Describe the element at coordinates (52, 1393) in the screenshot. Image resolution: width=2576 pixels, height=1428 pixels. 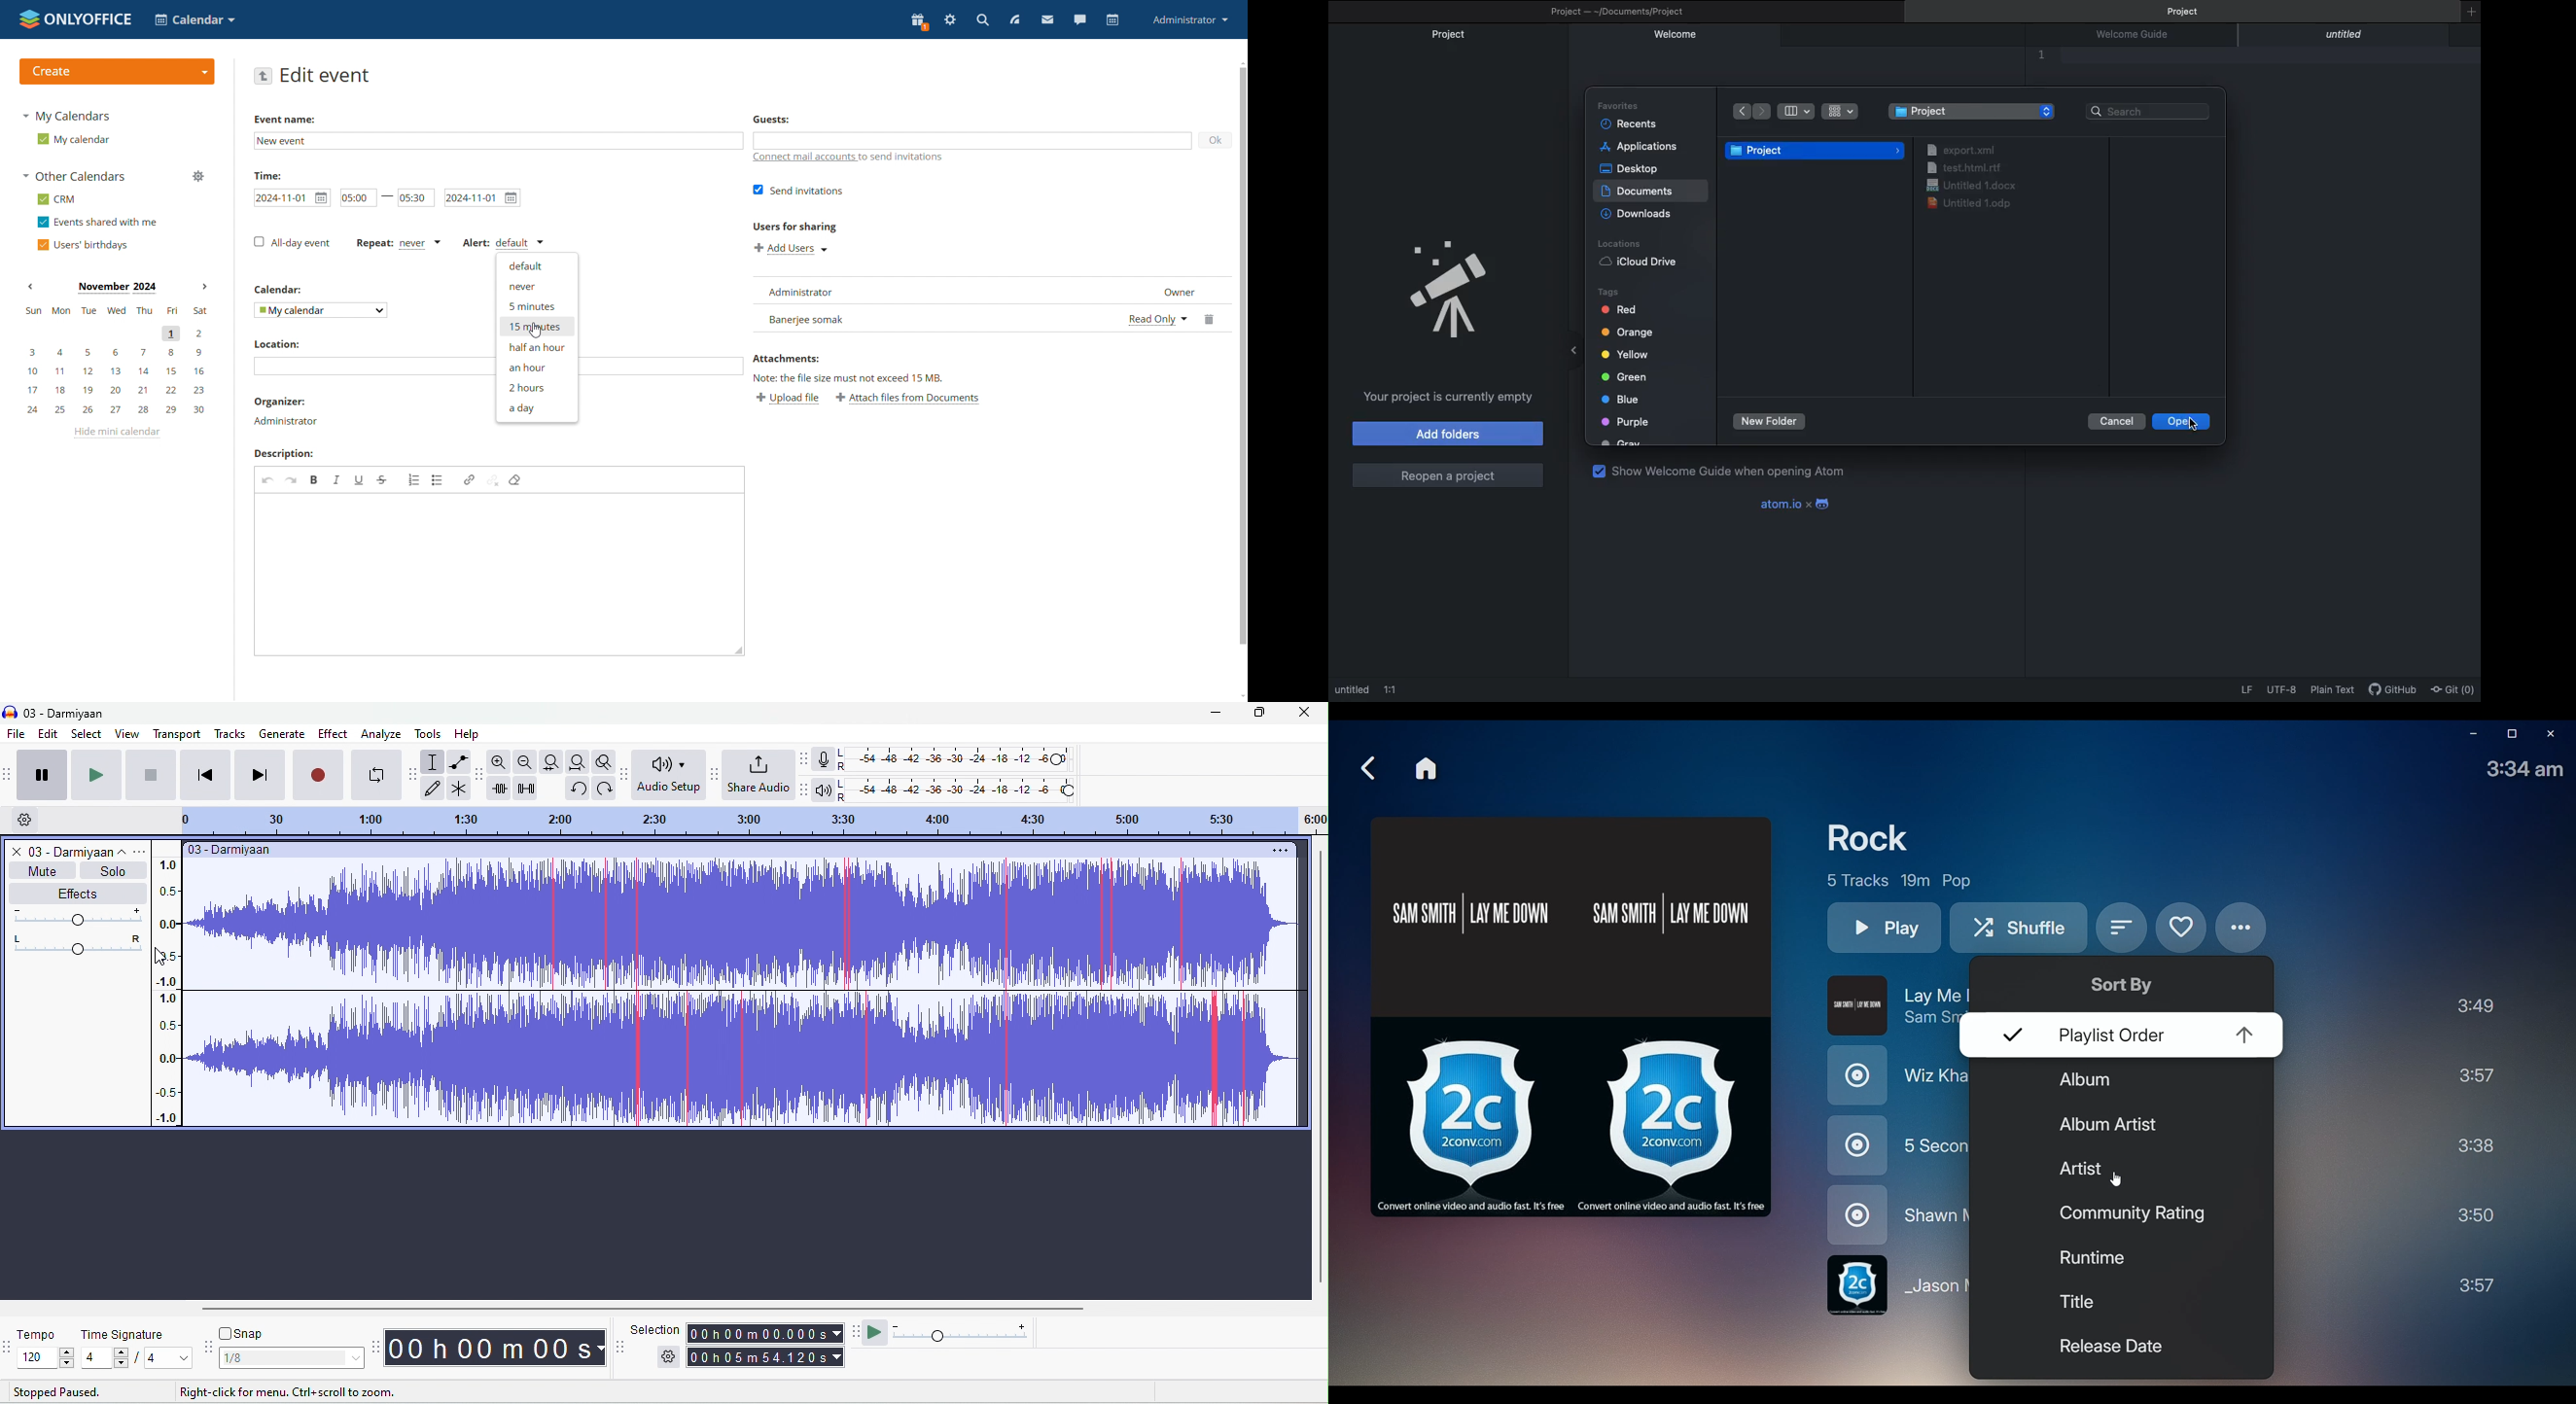
I see `stopped paused` at that location.